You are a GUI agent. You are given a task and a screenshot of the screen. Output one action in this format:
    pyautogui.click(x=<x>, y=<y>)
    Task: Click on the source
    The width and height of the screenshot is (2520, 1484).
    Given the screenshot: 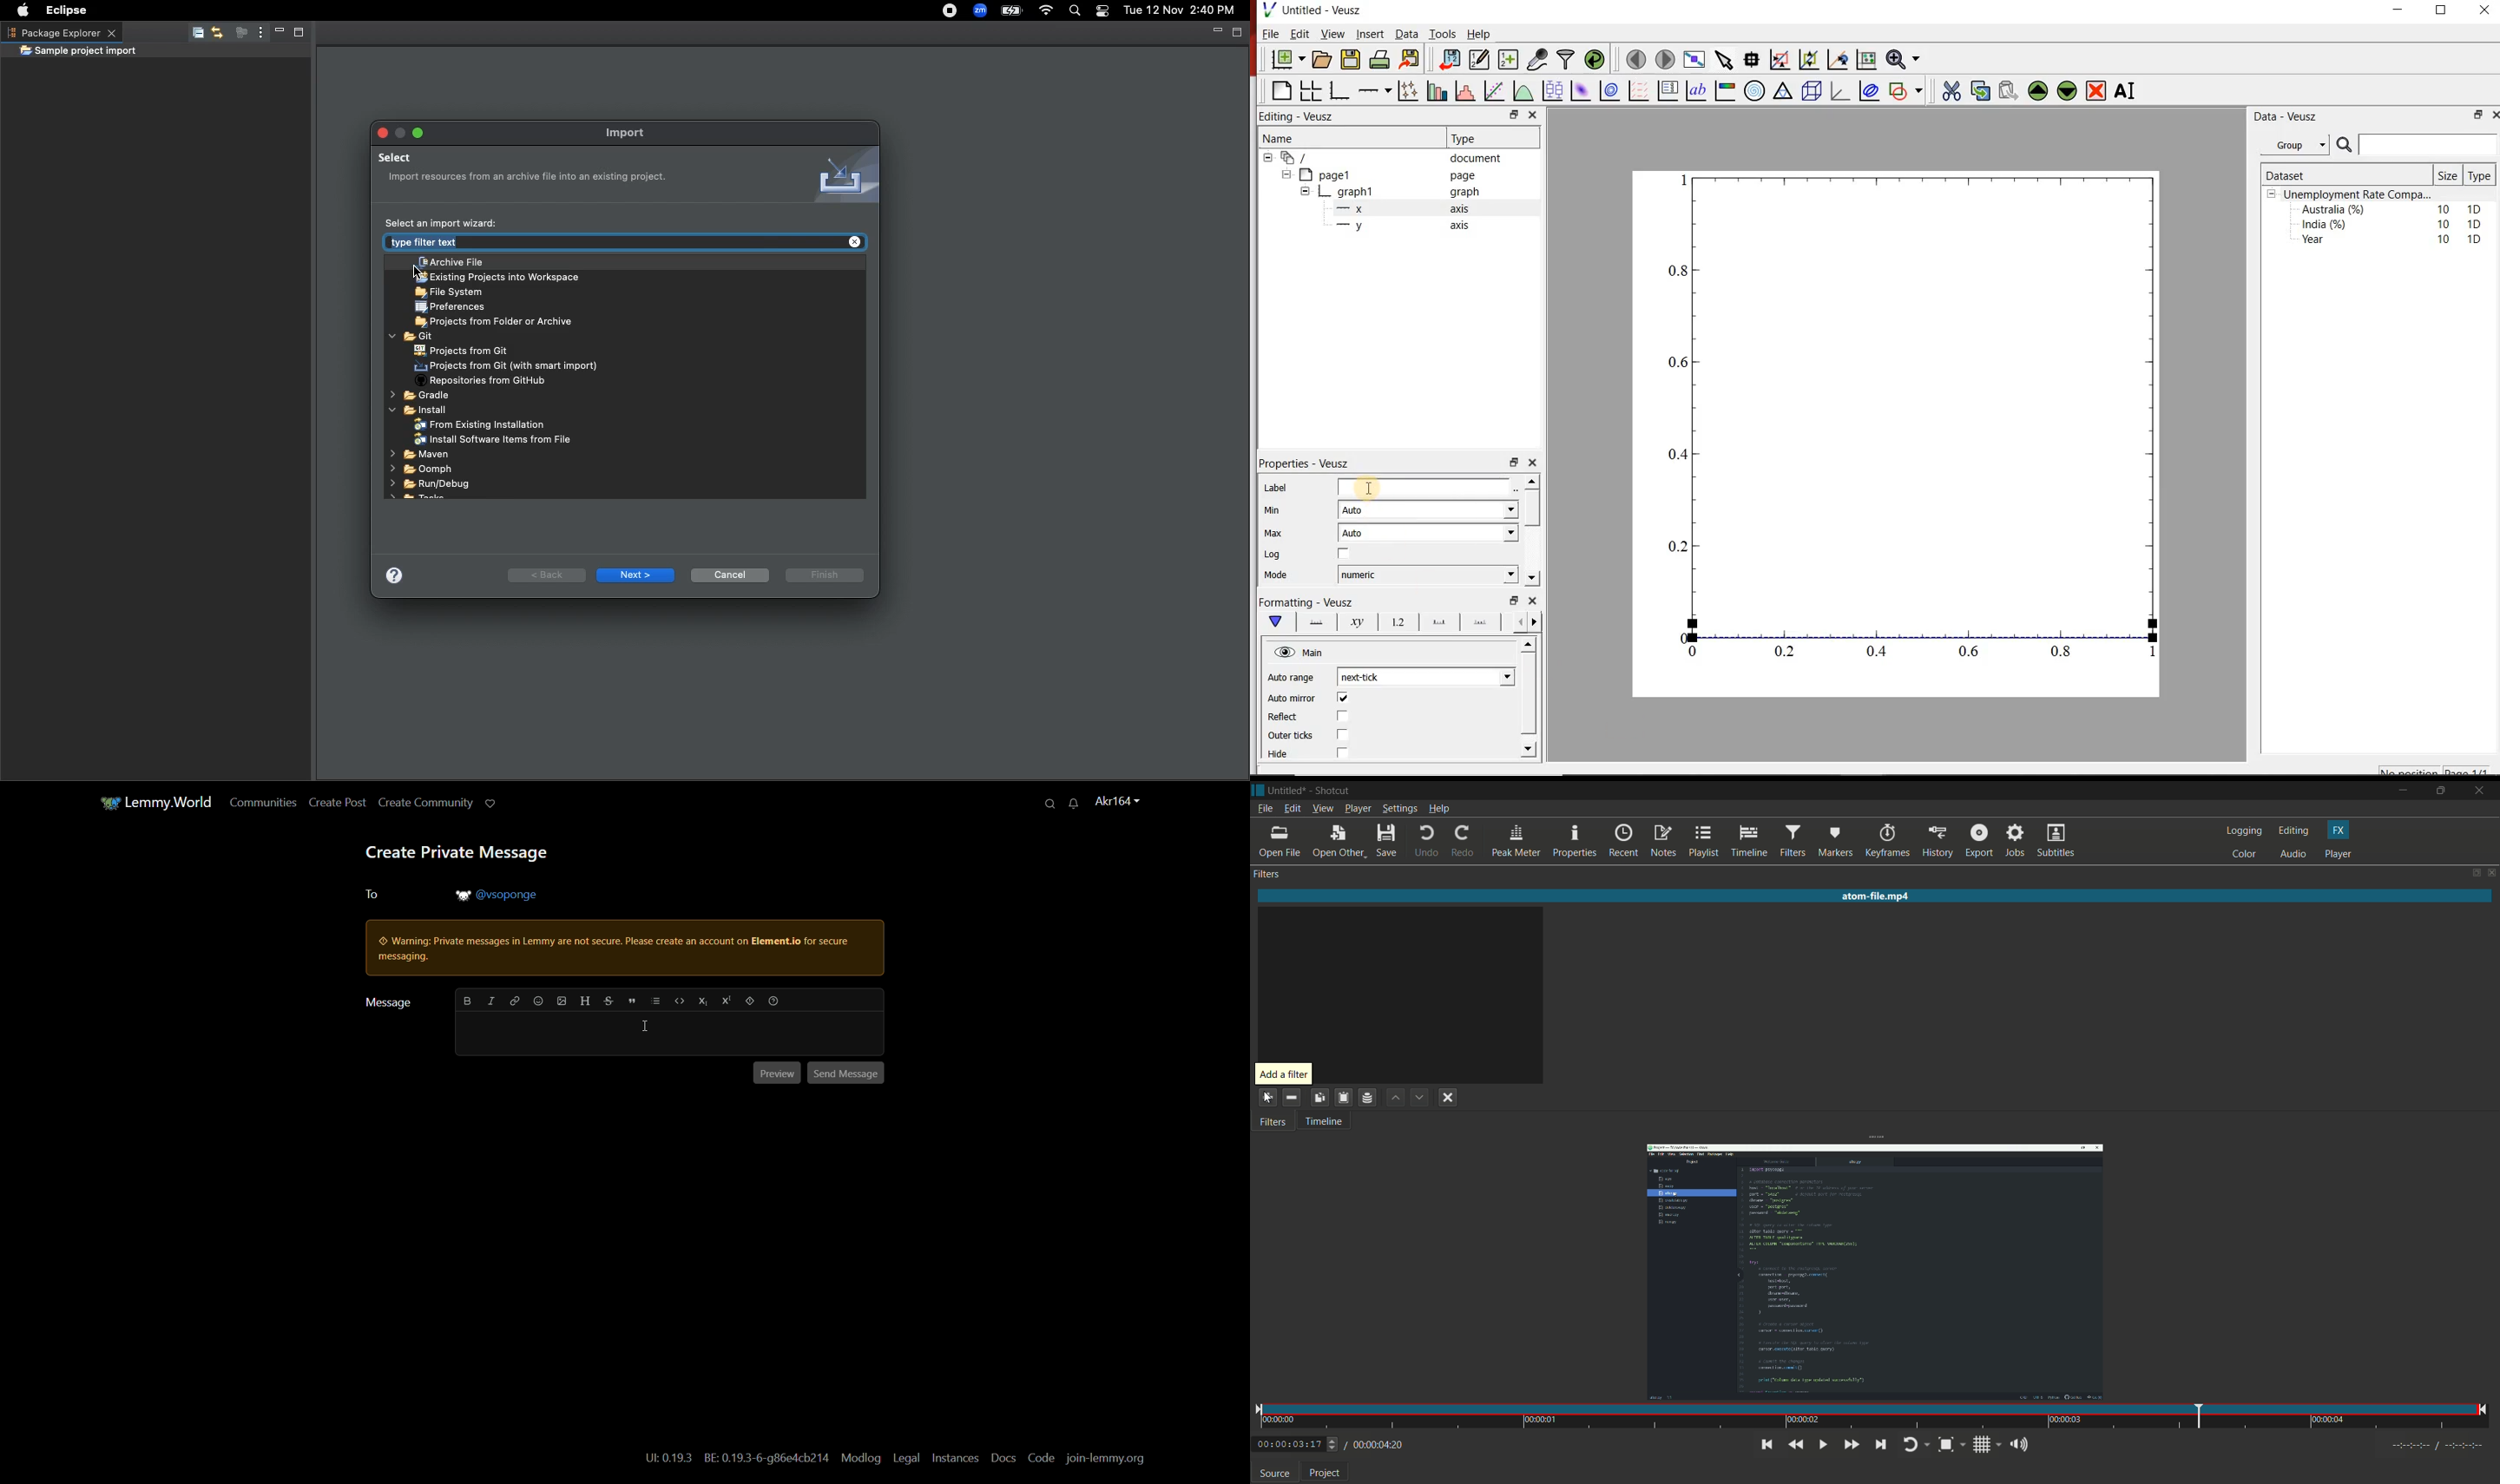 What is the action you would take?
    pyautogui.click(x=1275, y=1474)
    